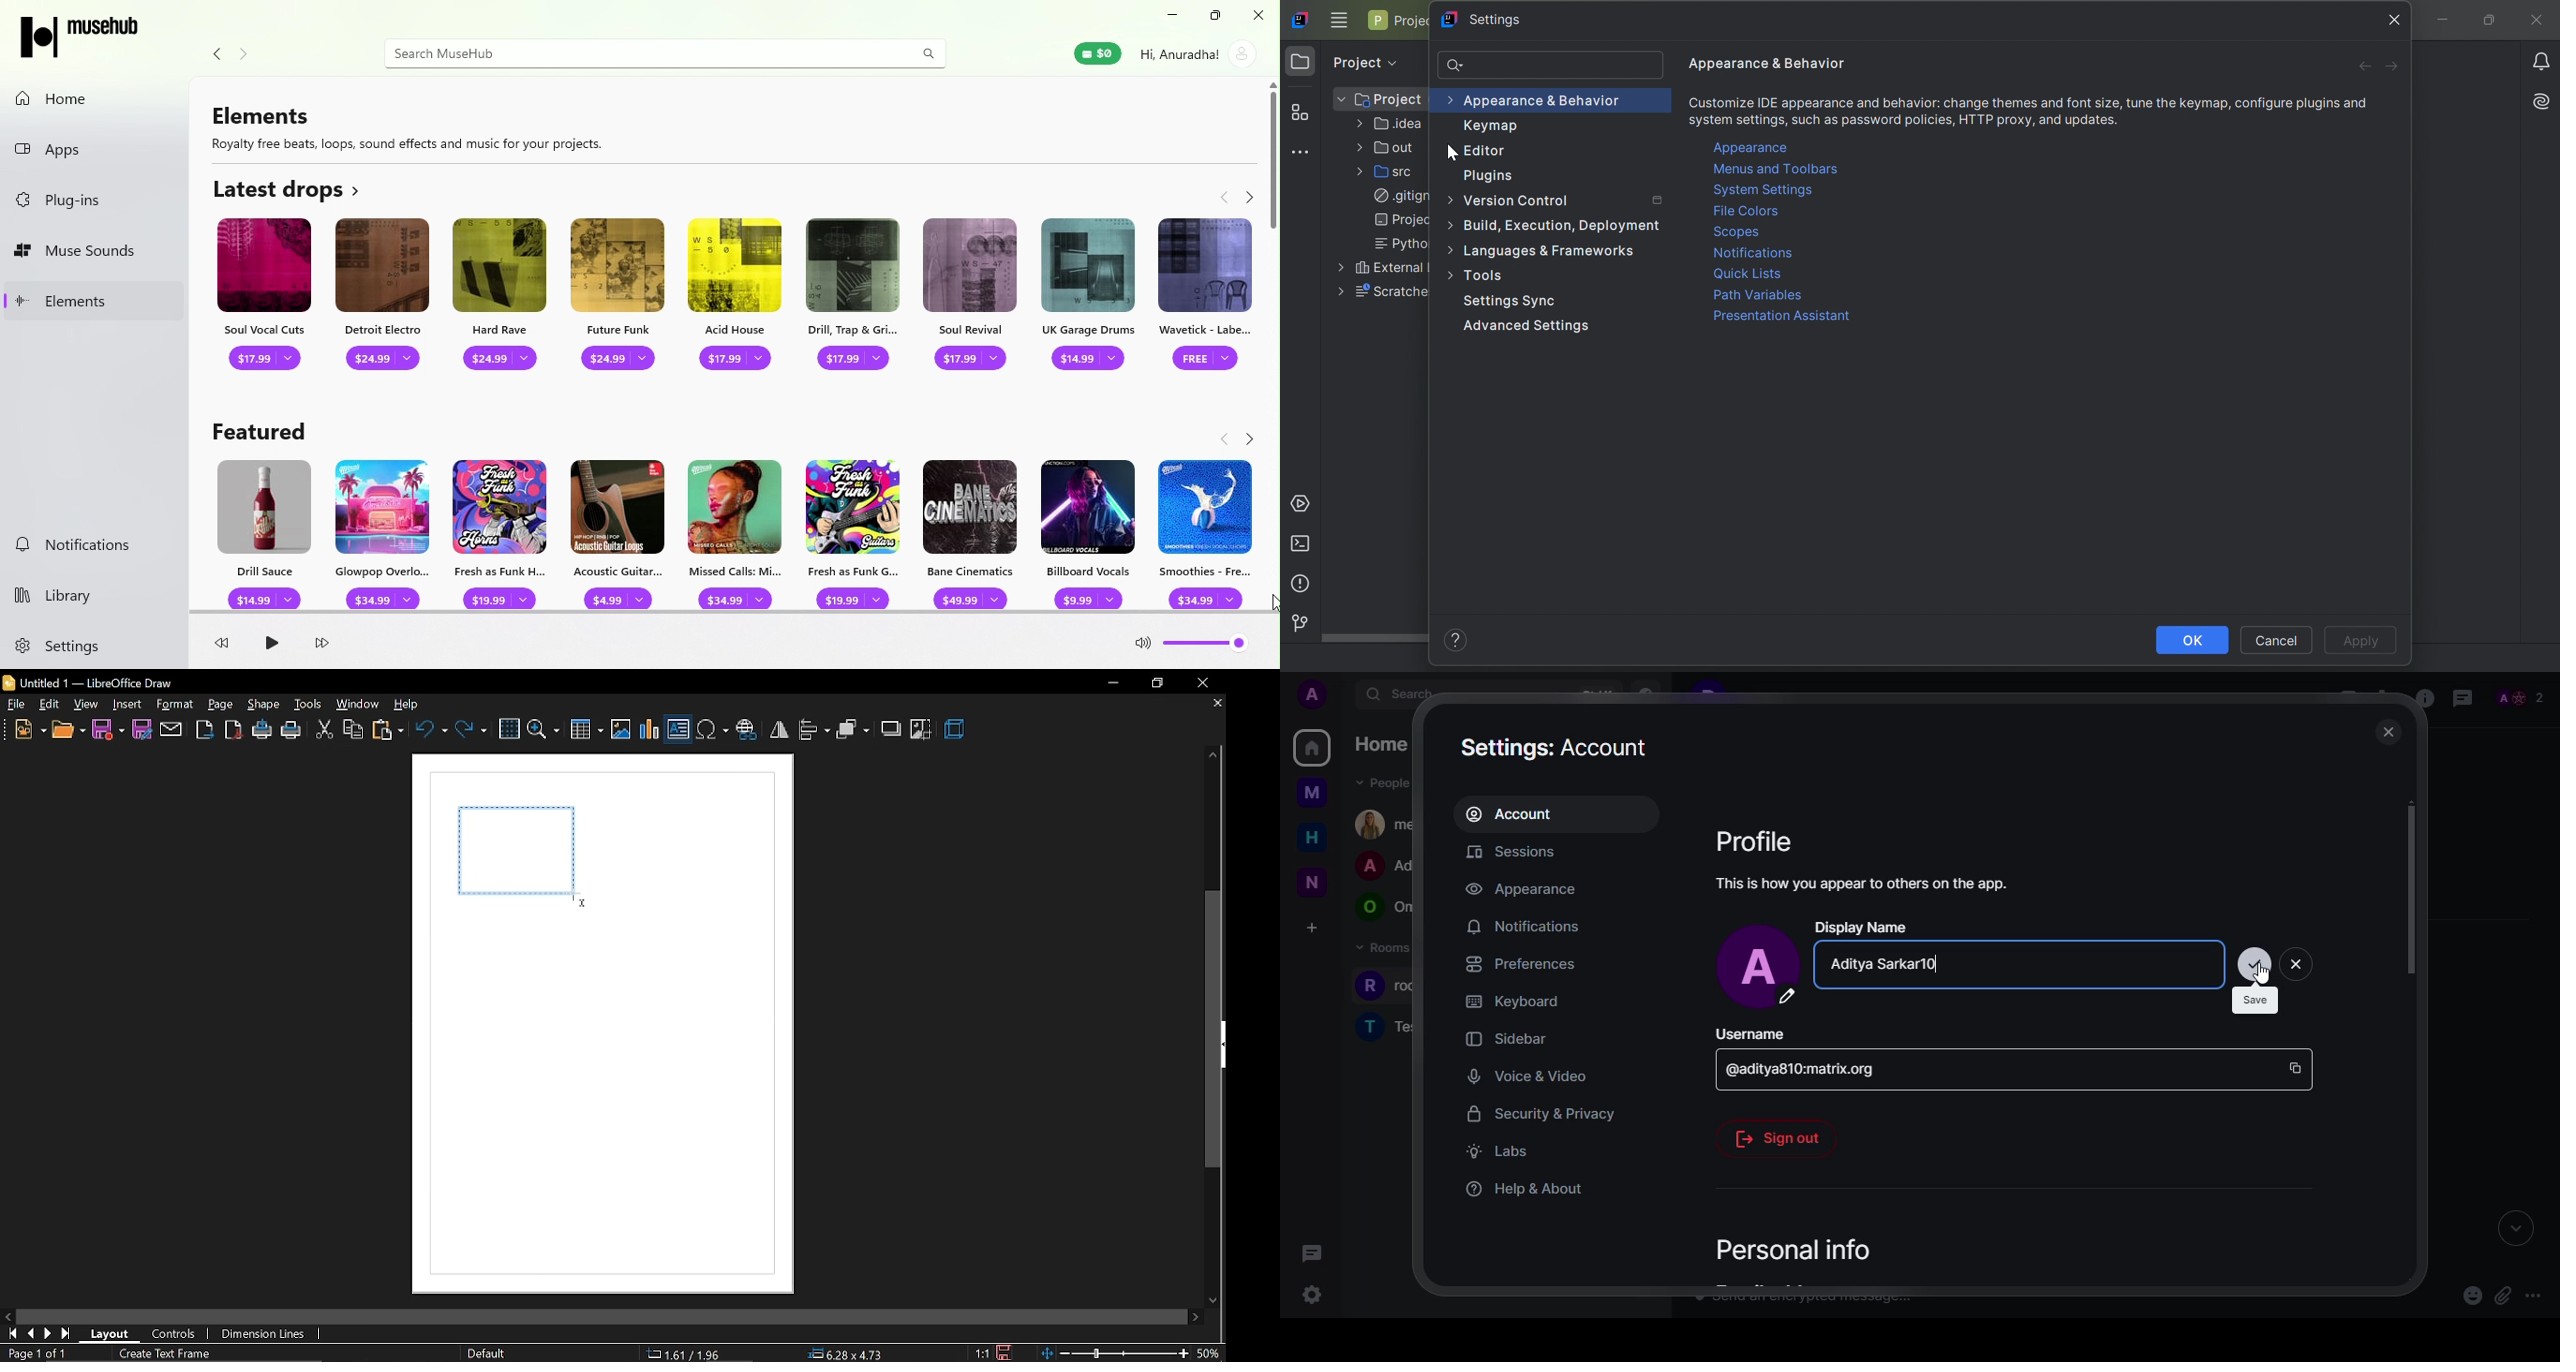 This screenshot has height=1372, width=2576. Describe the element at coordinates (1090, 299) in the screenshot. I see `UK Garage Drums` at that location.